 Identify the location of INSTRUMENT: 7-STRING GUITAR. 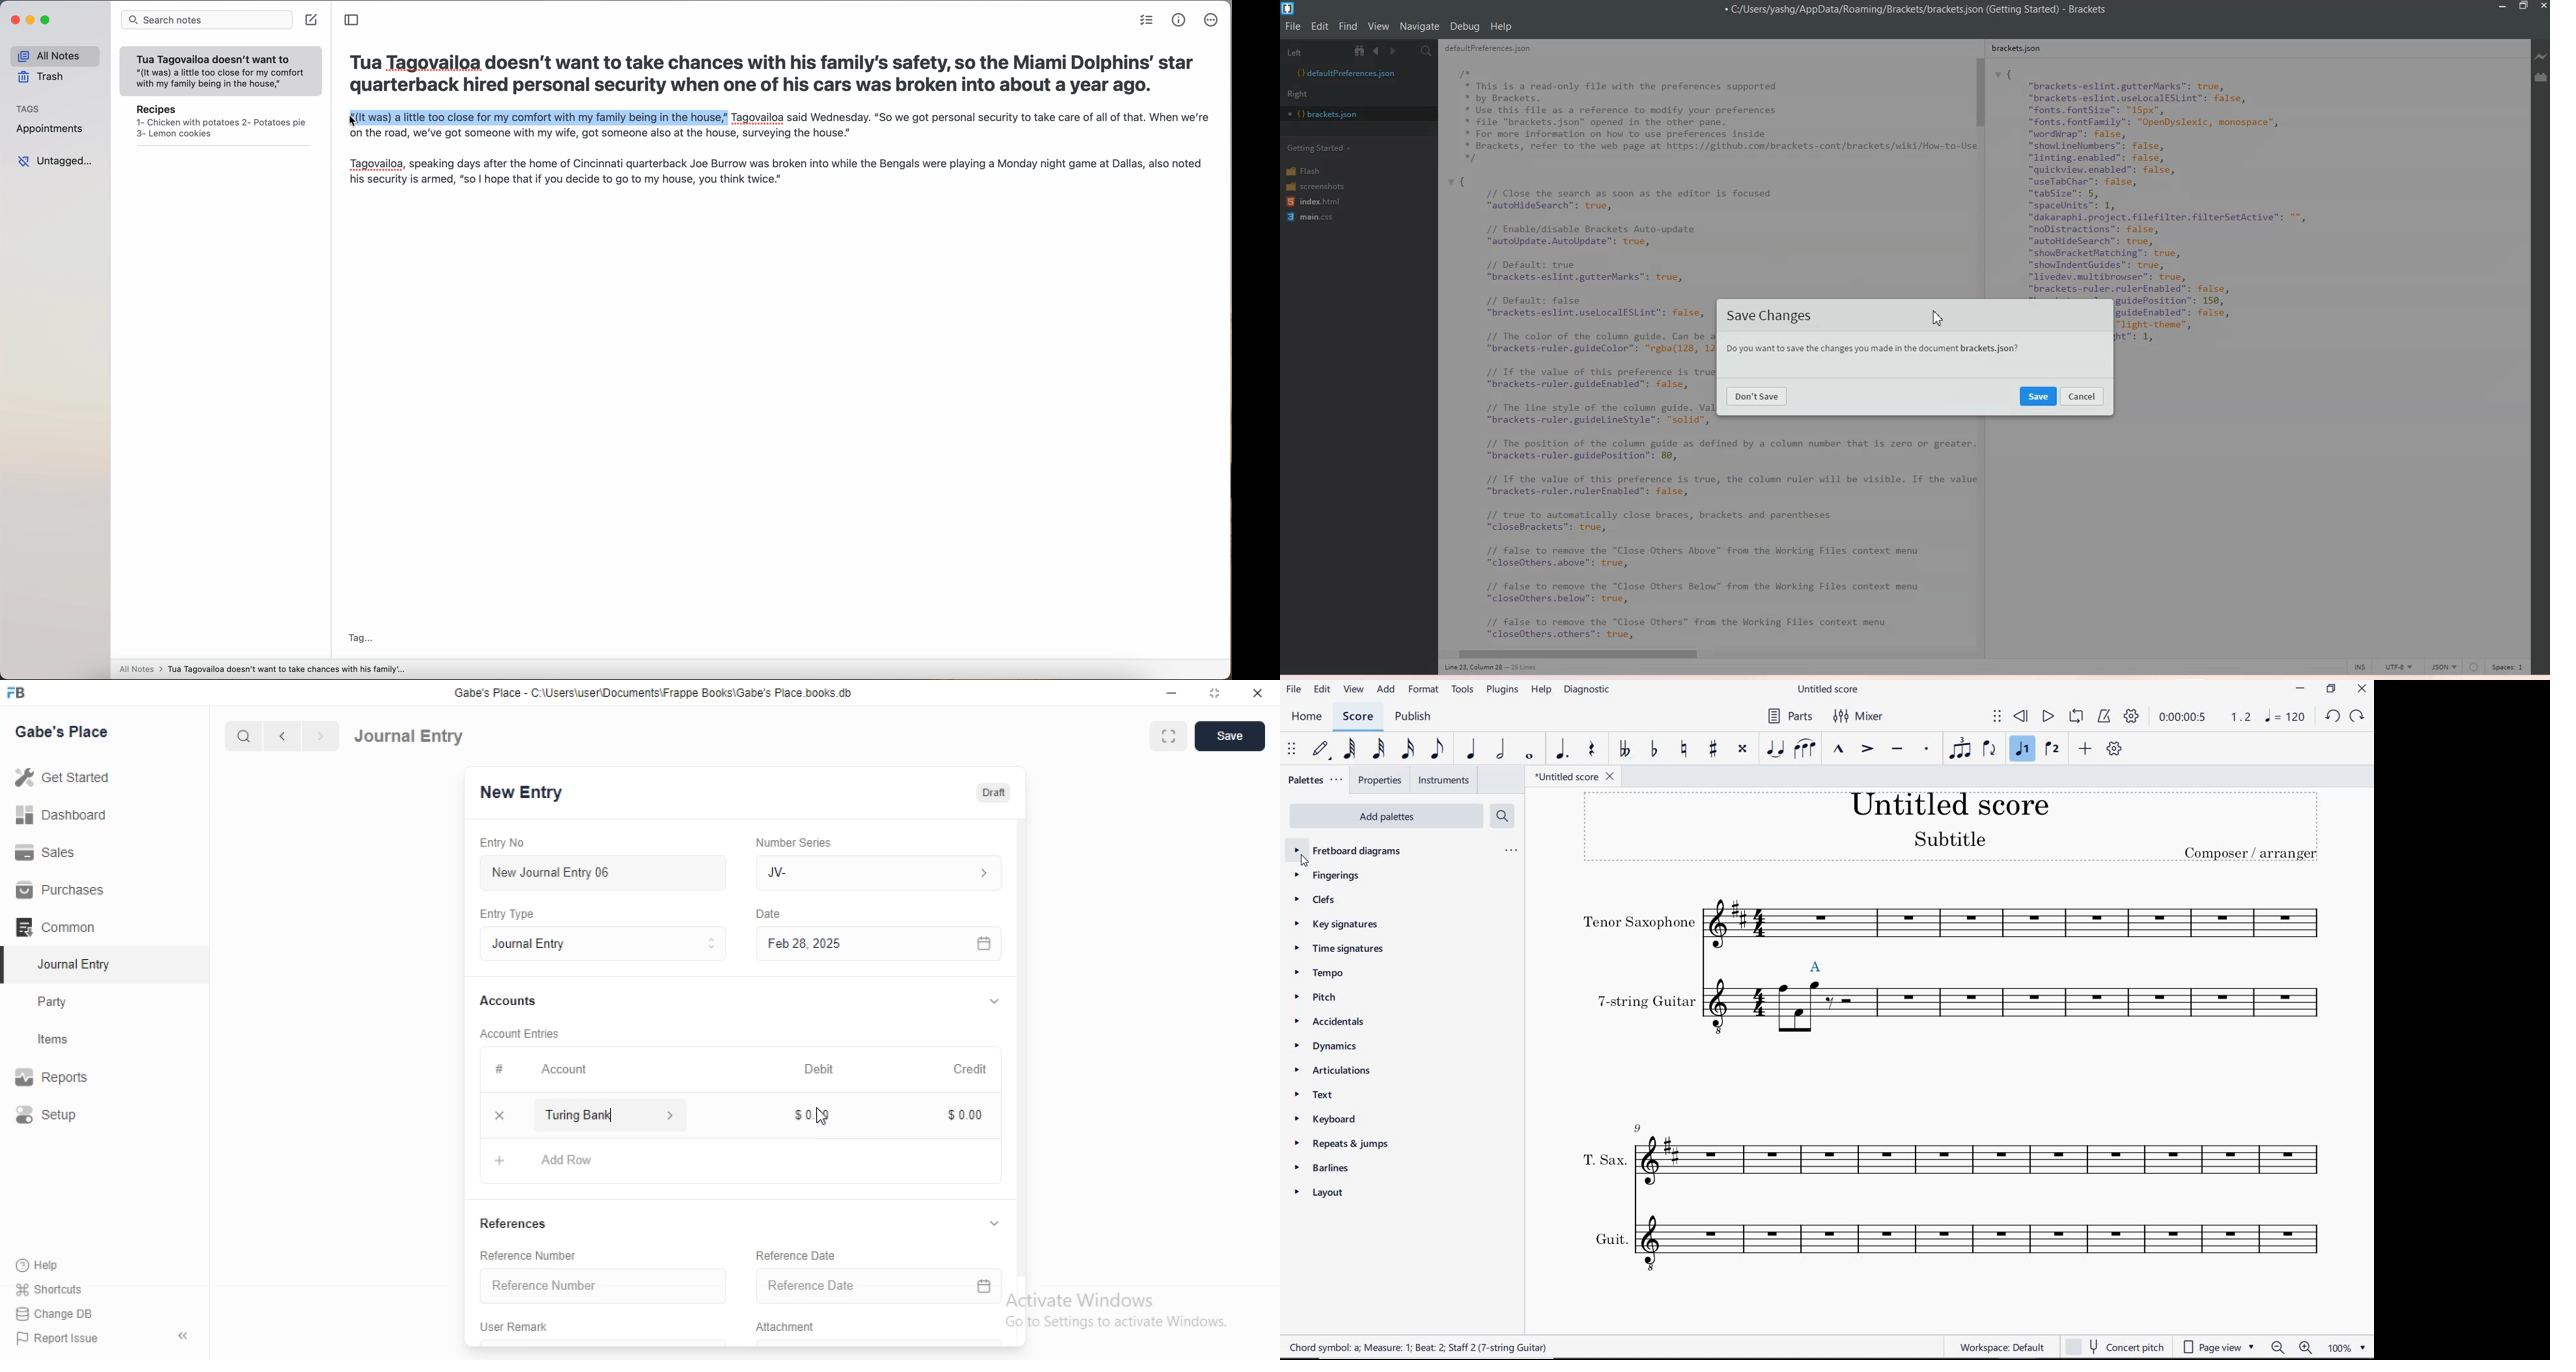
(1958, 1025).